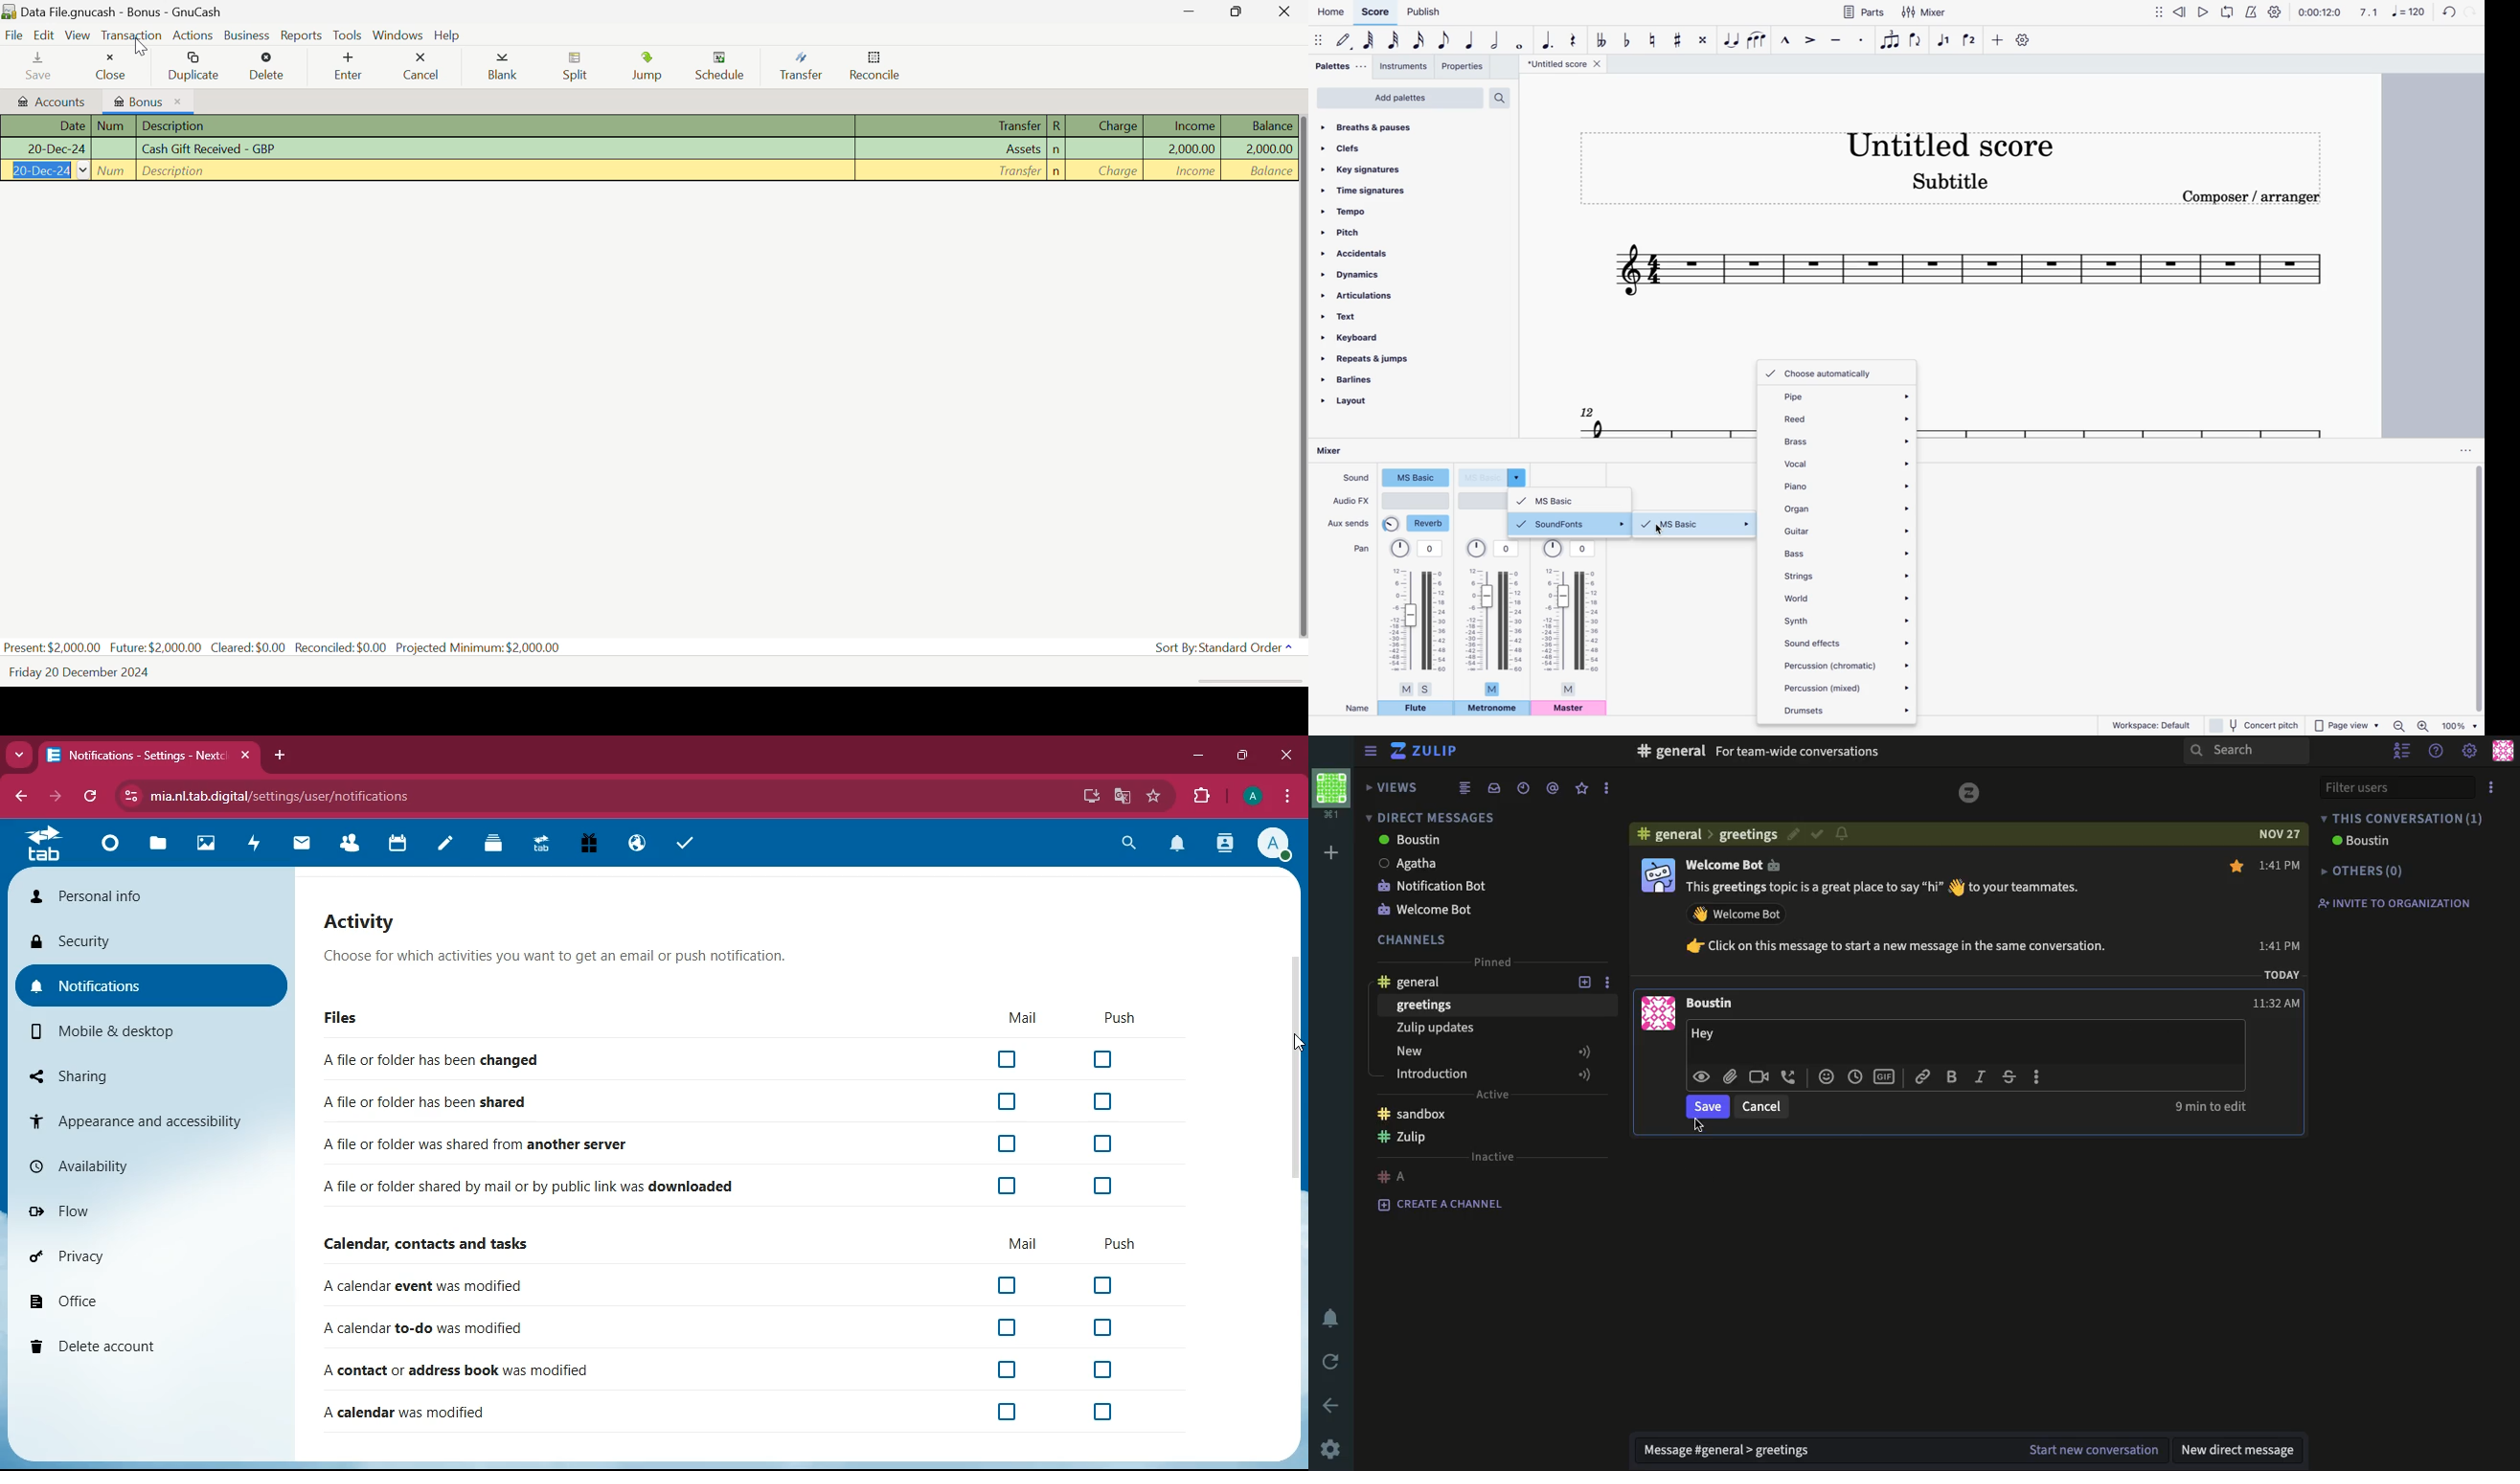 The height and width of the screenshot is (1484, 2520). What do you see at coordinates (1492, 1096) in the screenshot?
I see `active` at bounding box center [1492, 1096].